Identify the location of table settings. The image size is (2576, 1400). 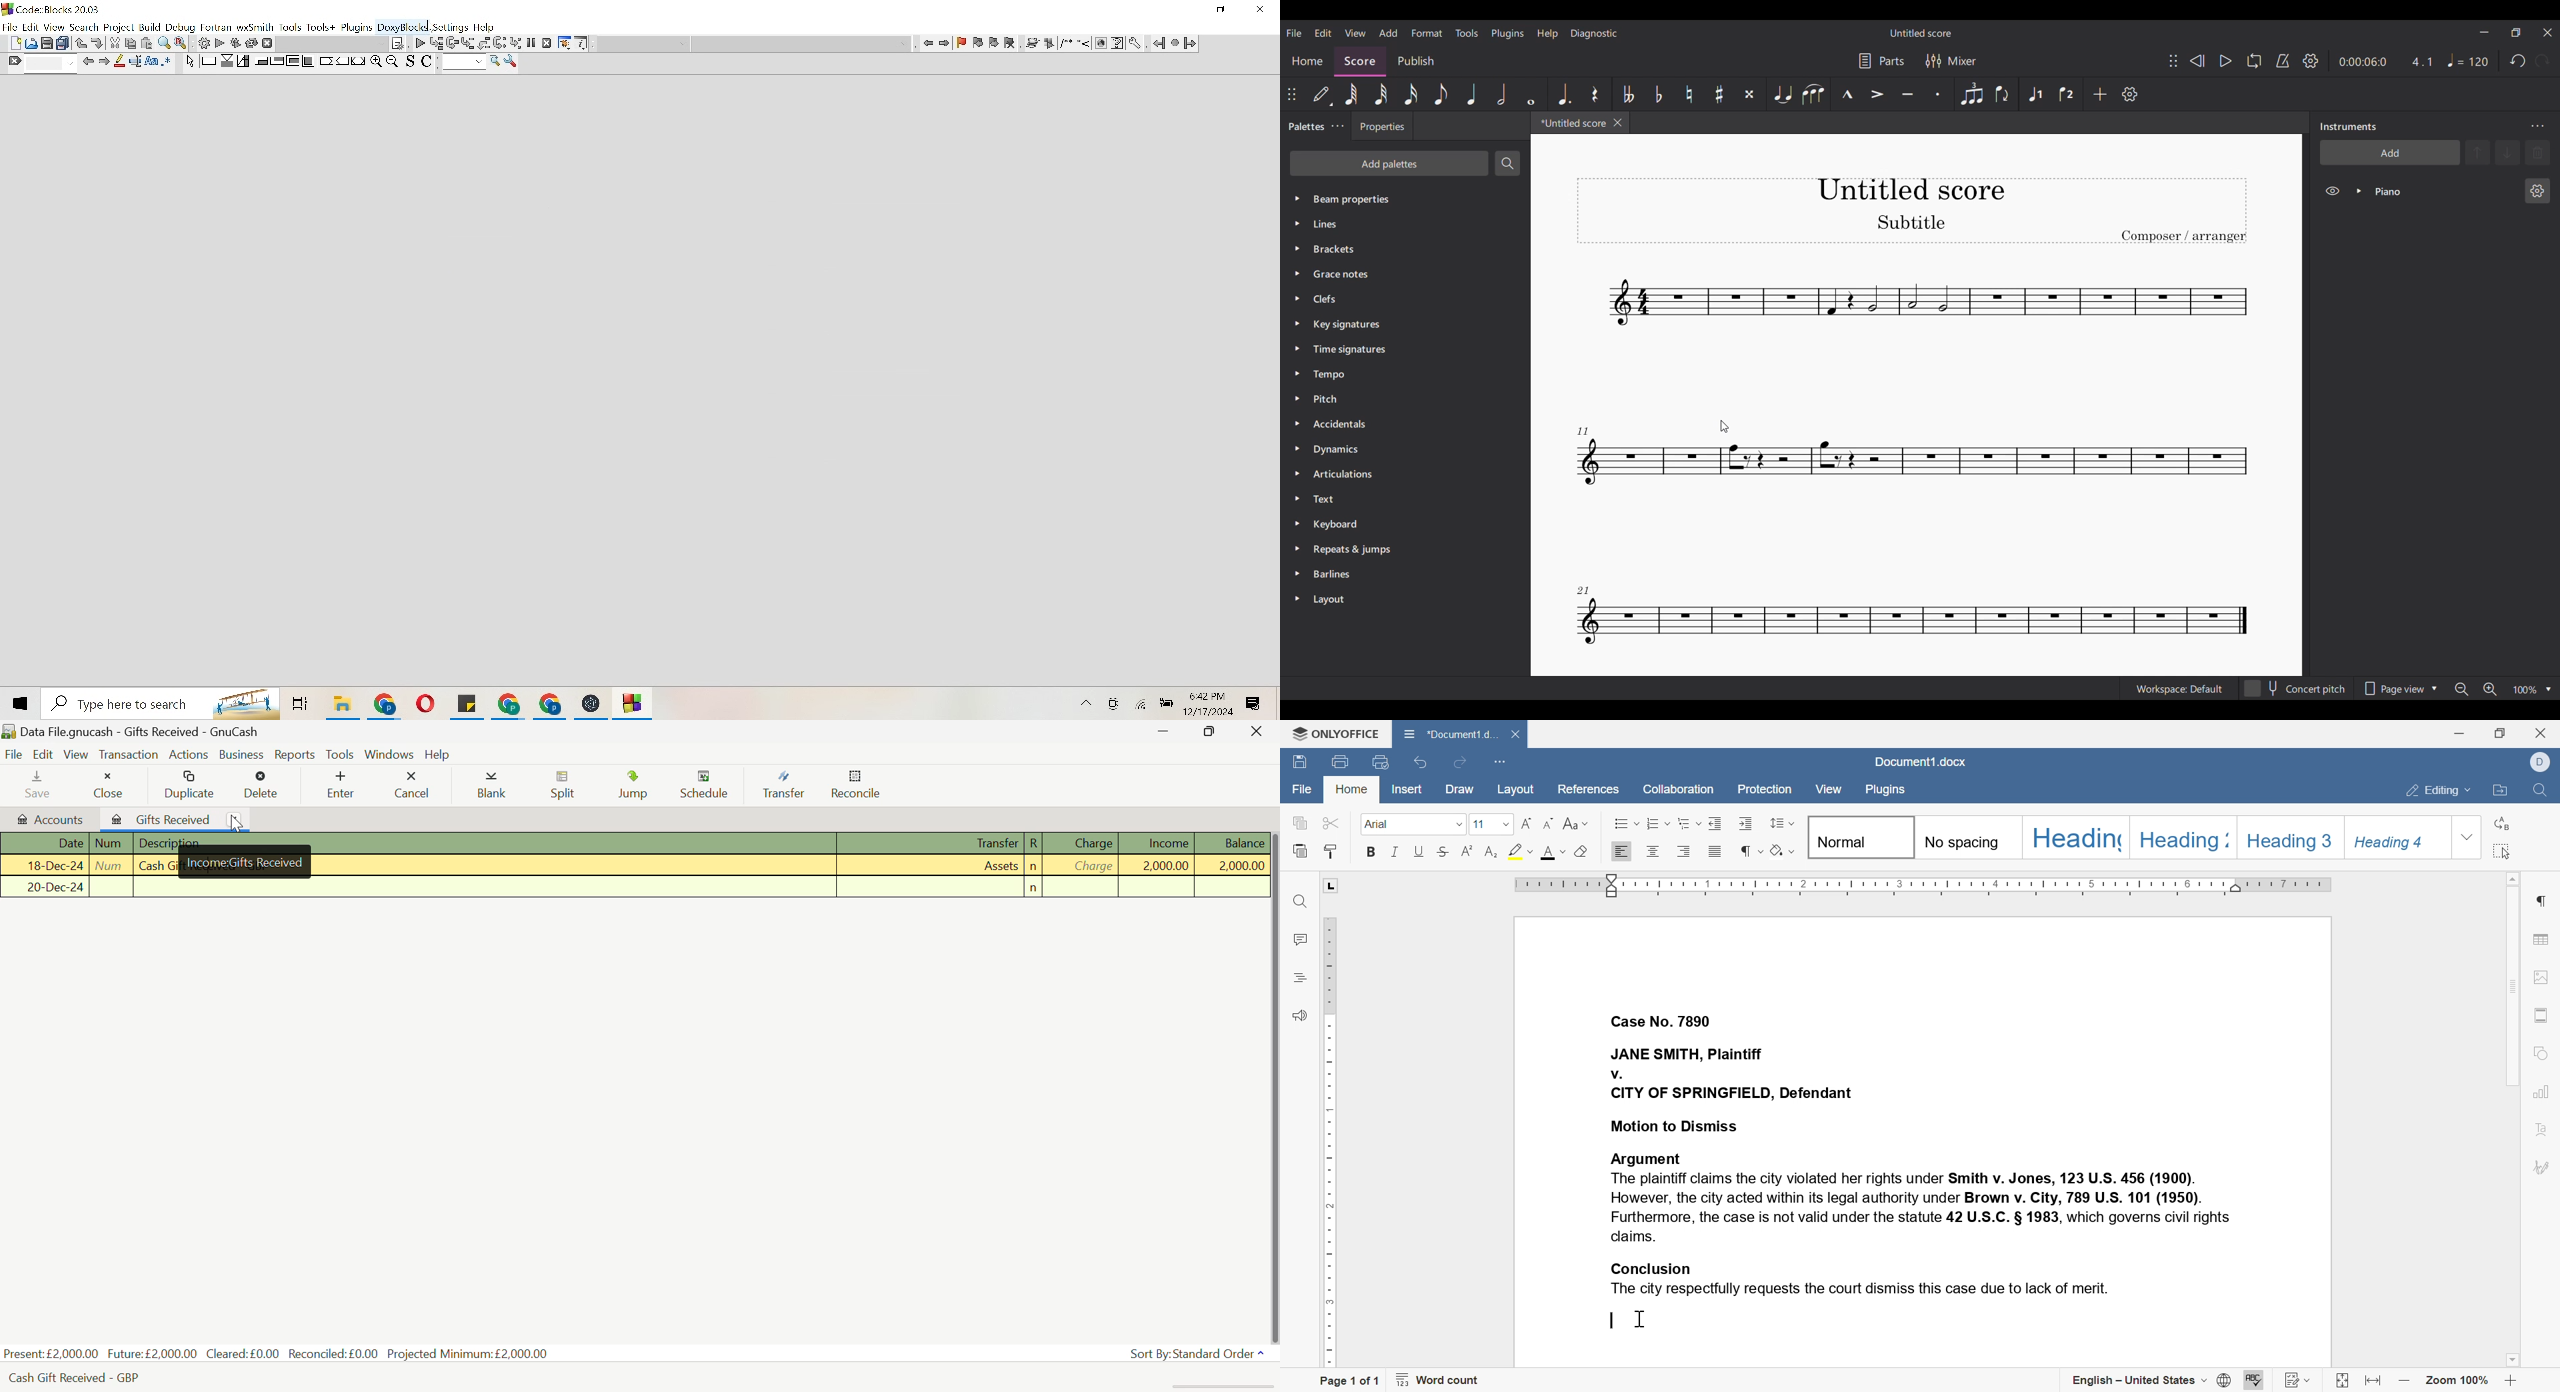
(2542, 940).